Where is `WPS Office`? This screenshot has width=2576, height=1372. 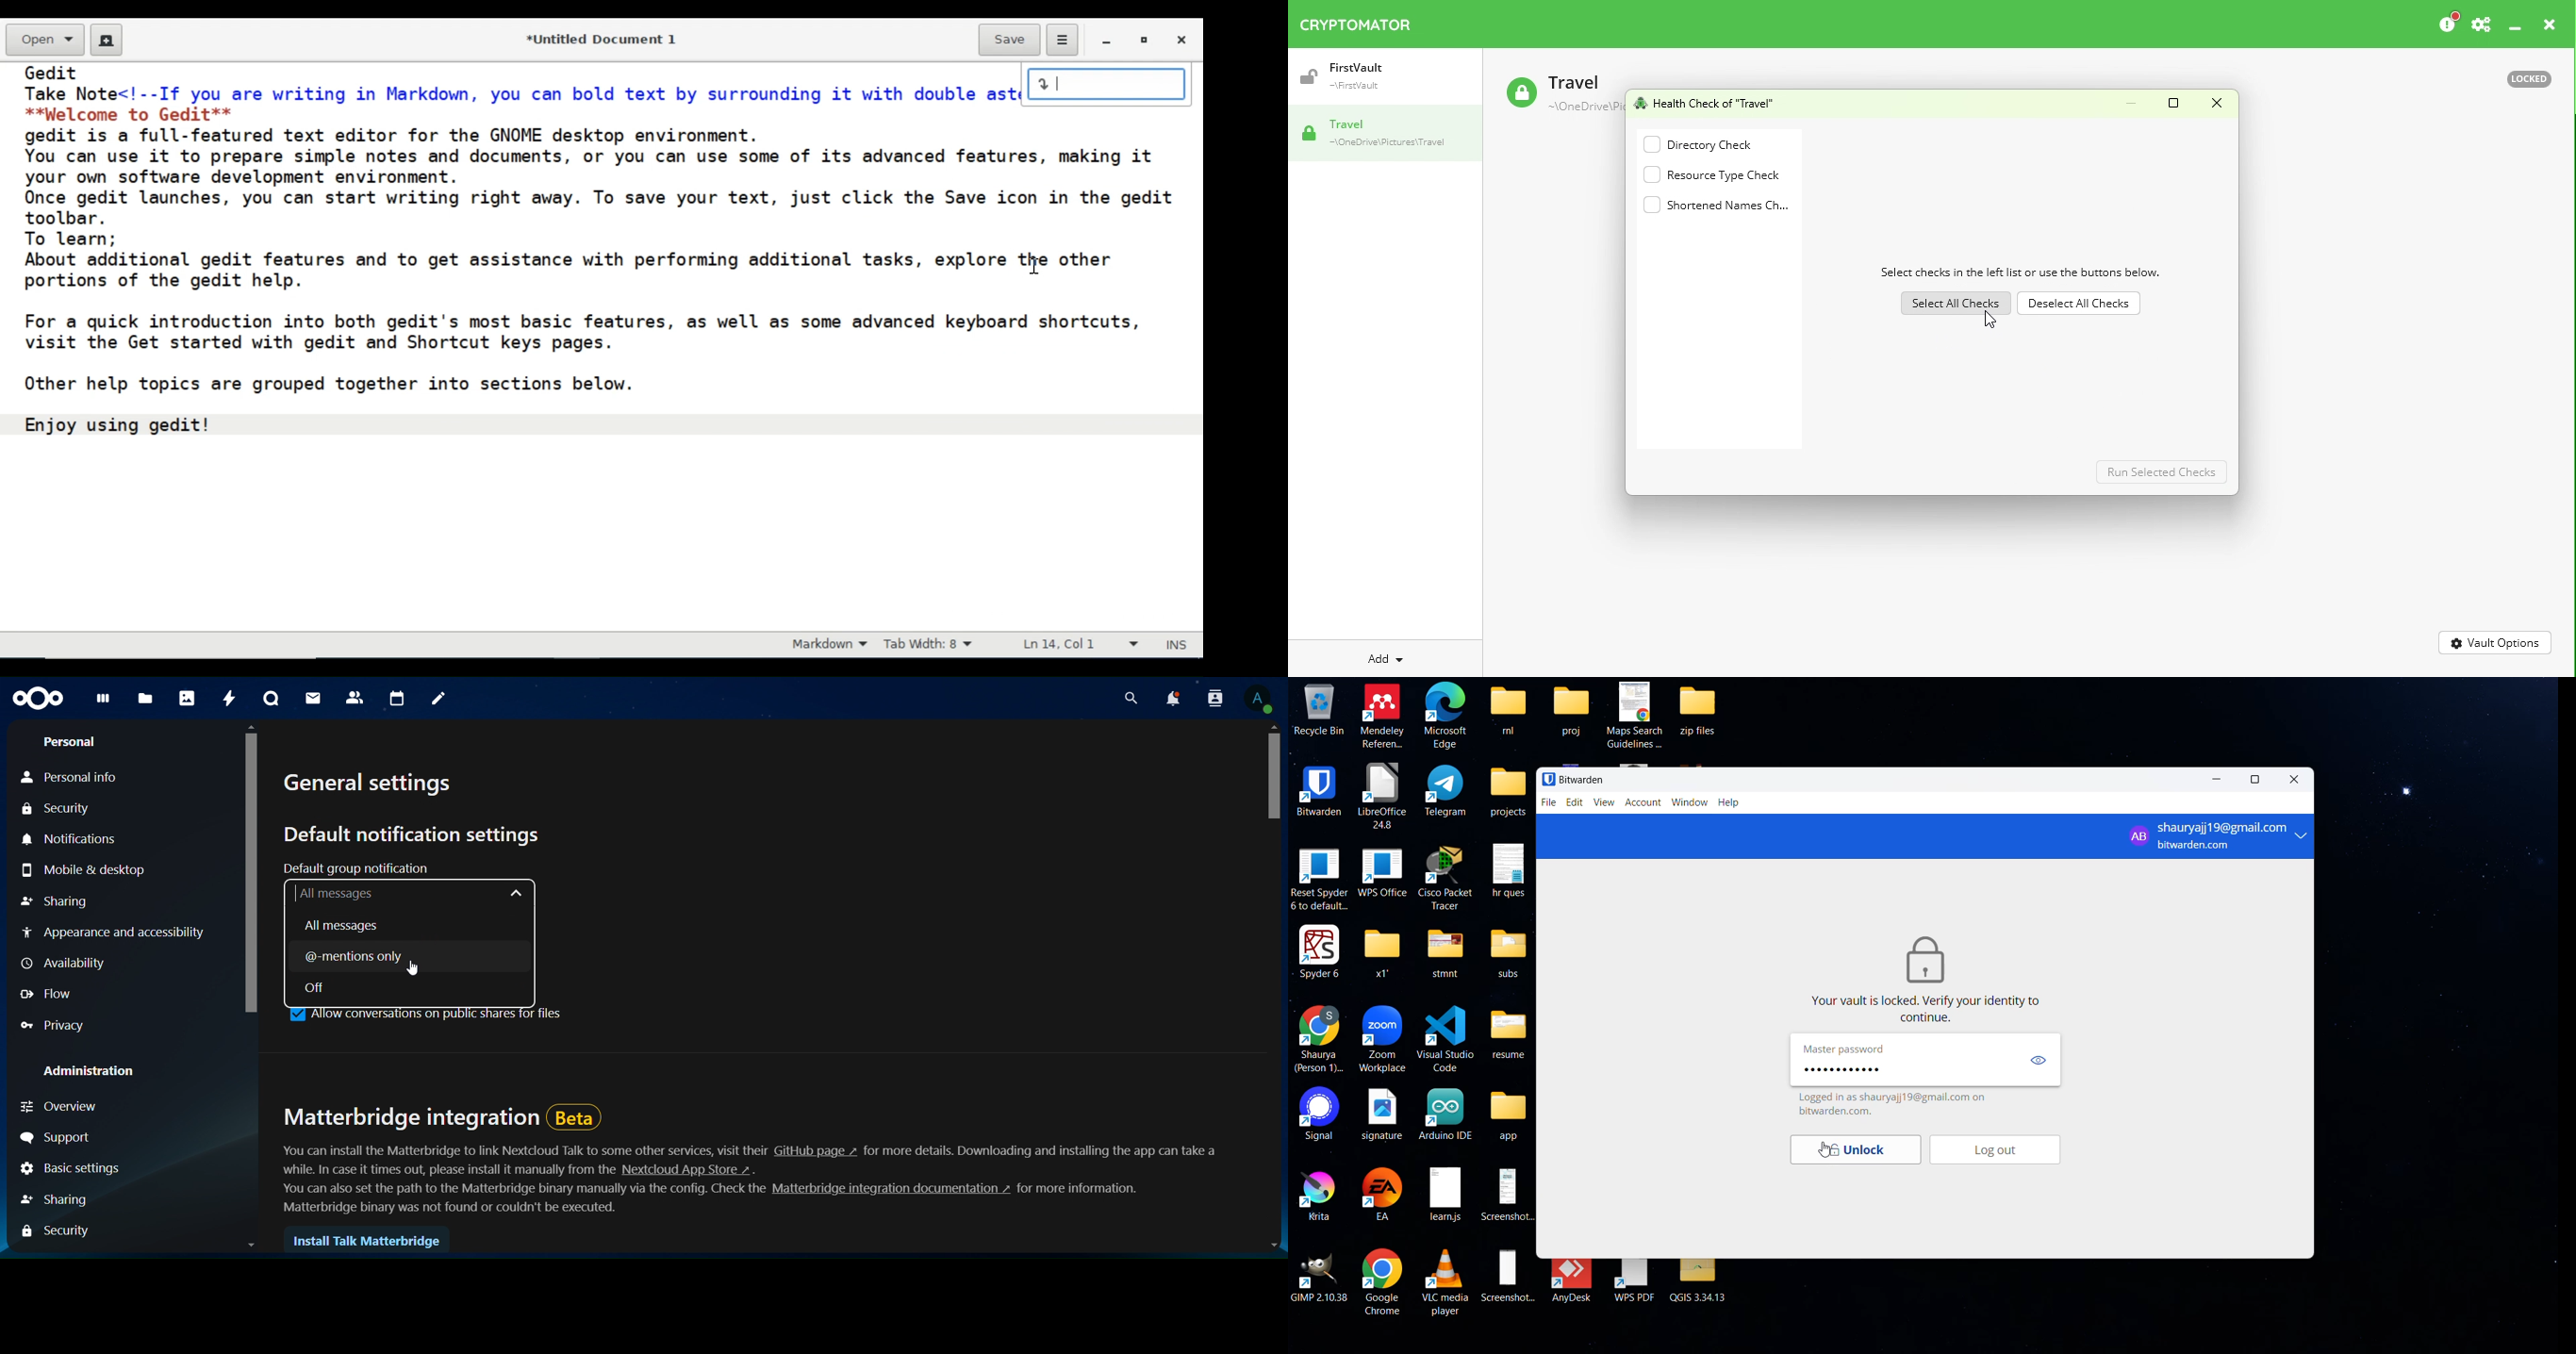 WPS Office is located at coordinates (1382, 870).